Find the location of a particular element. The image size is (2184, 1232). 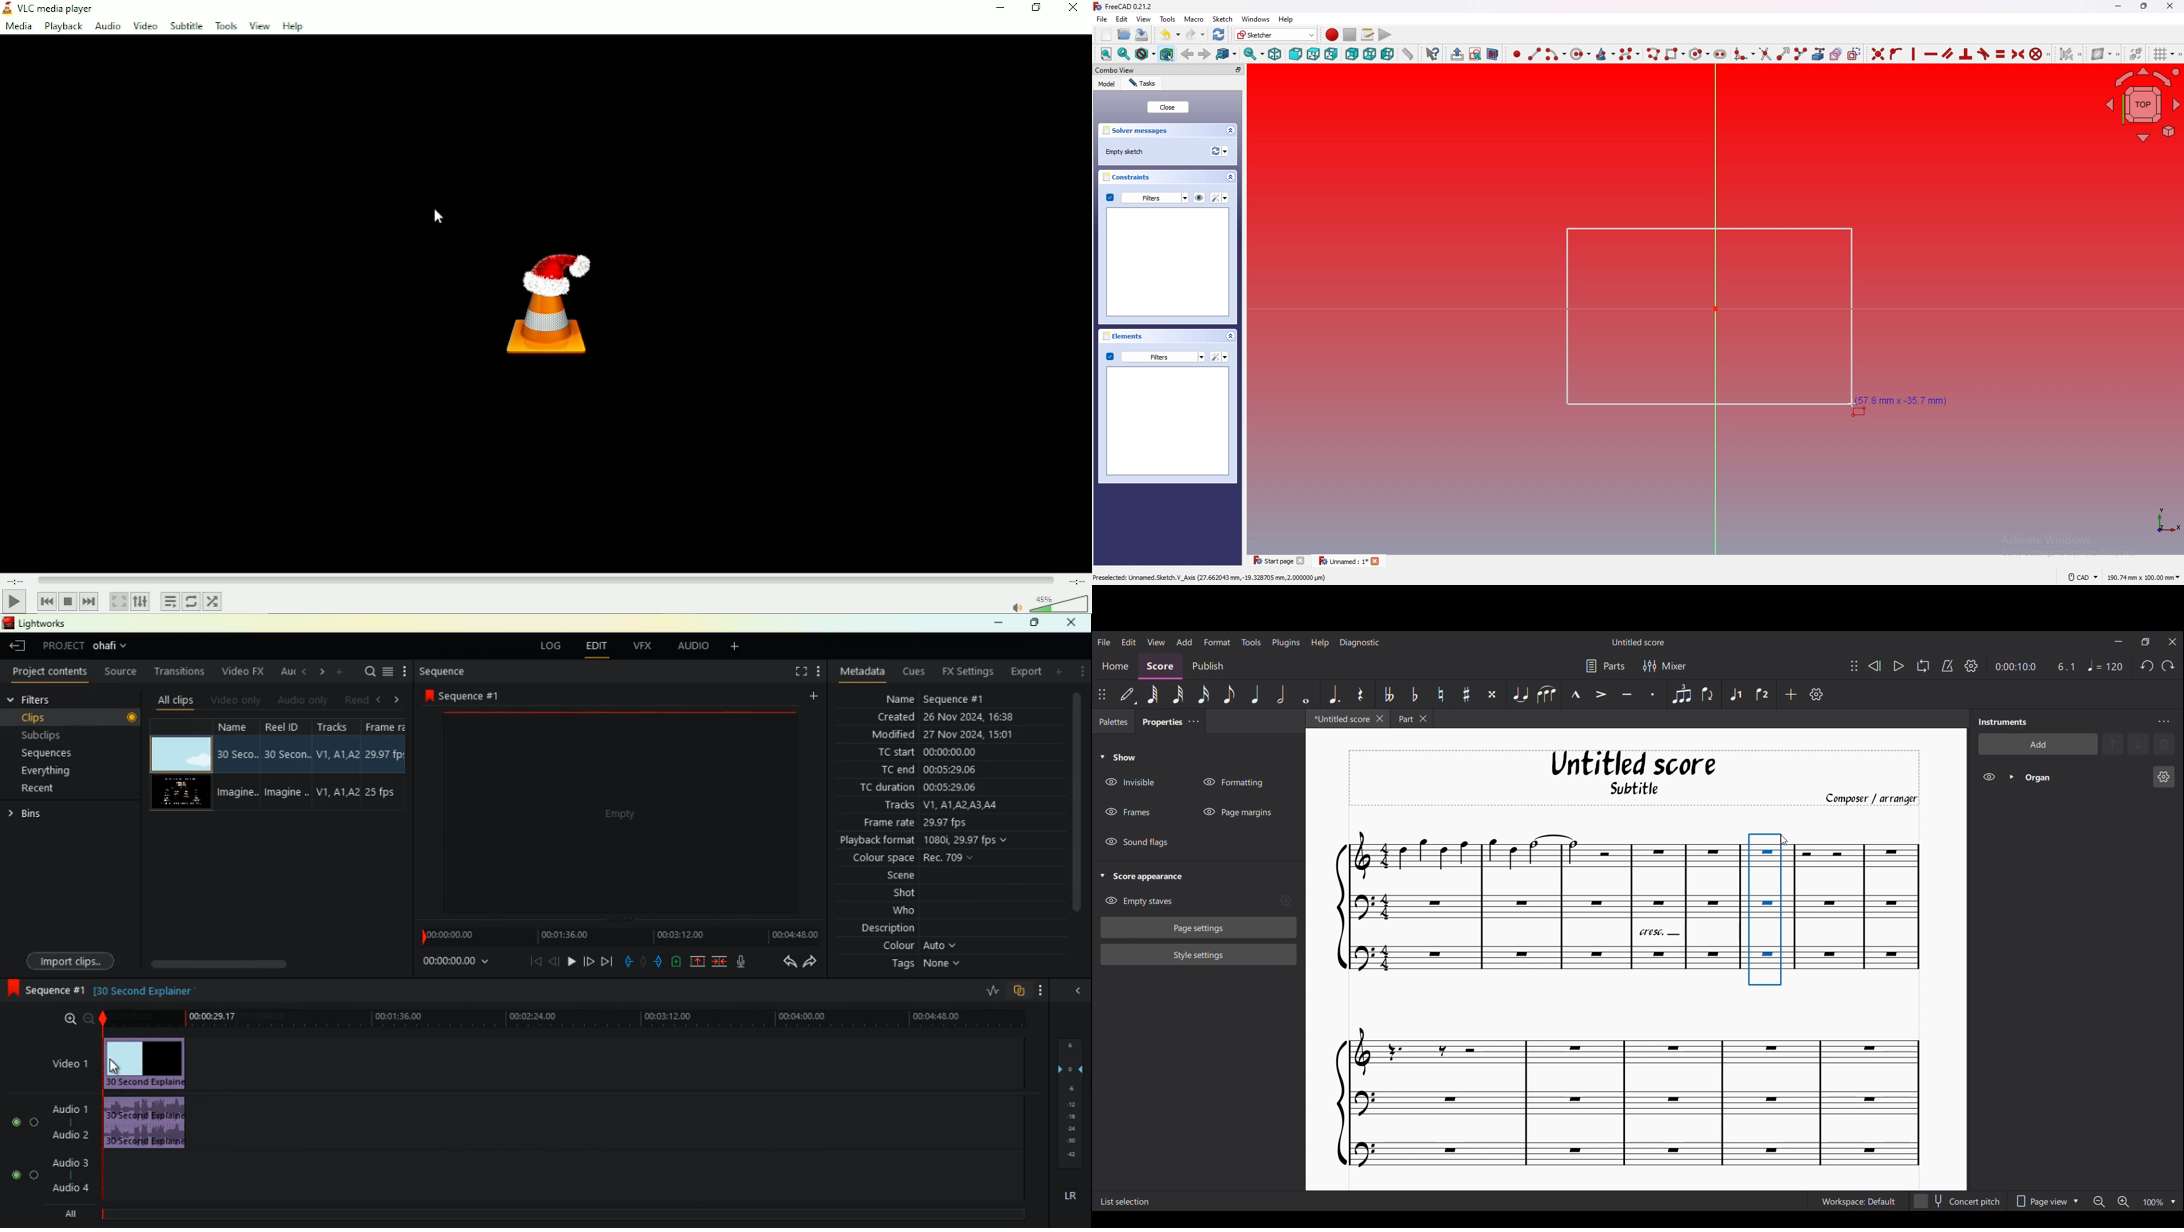

push is located at coordinates (659, 961).